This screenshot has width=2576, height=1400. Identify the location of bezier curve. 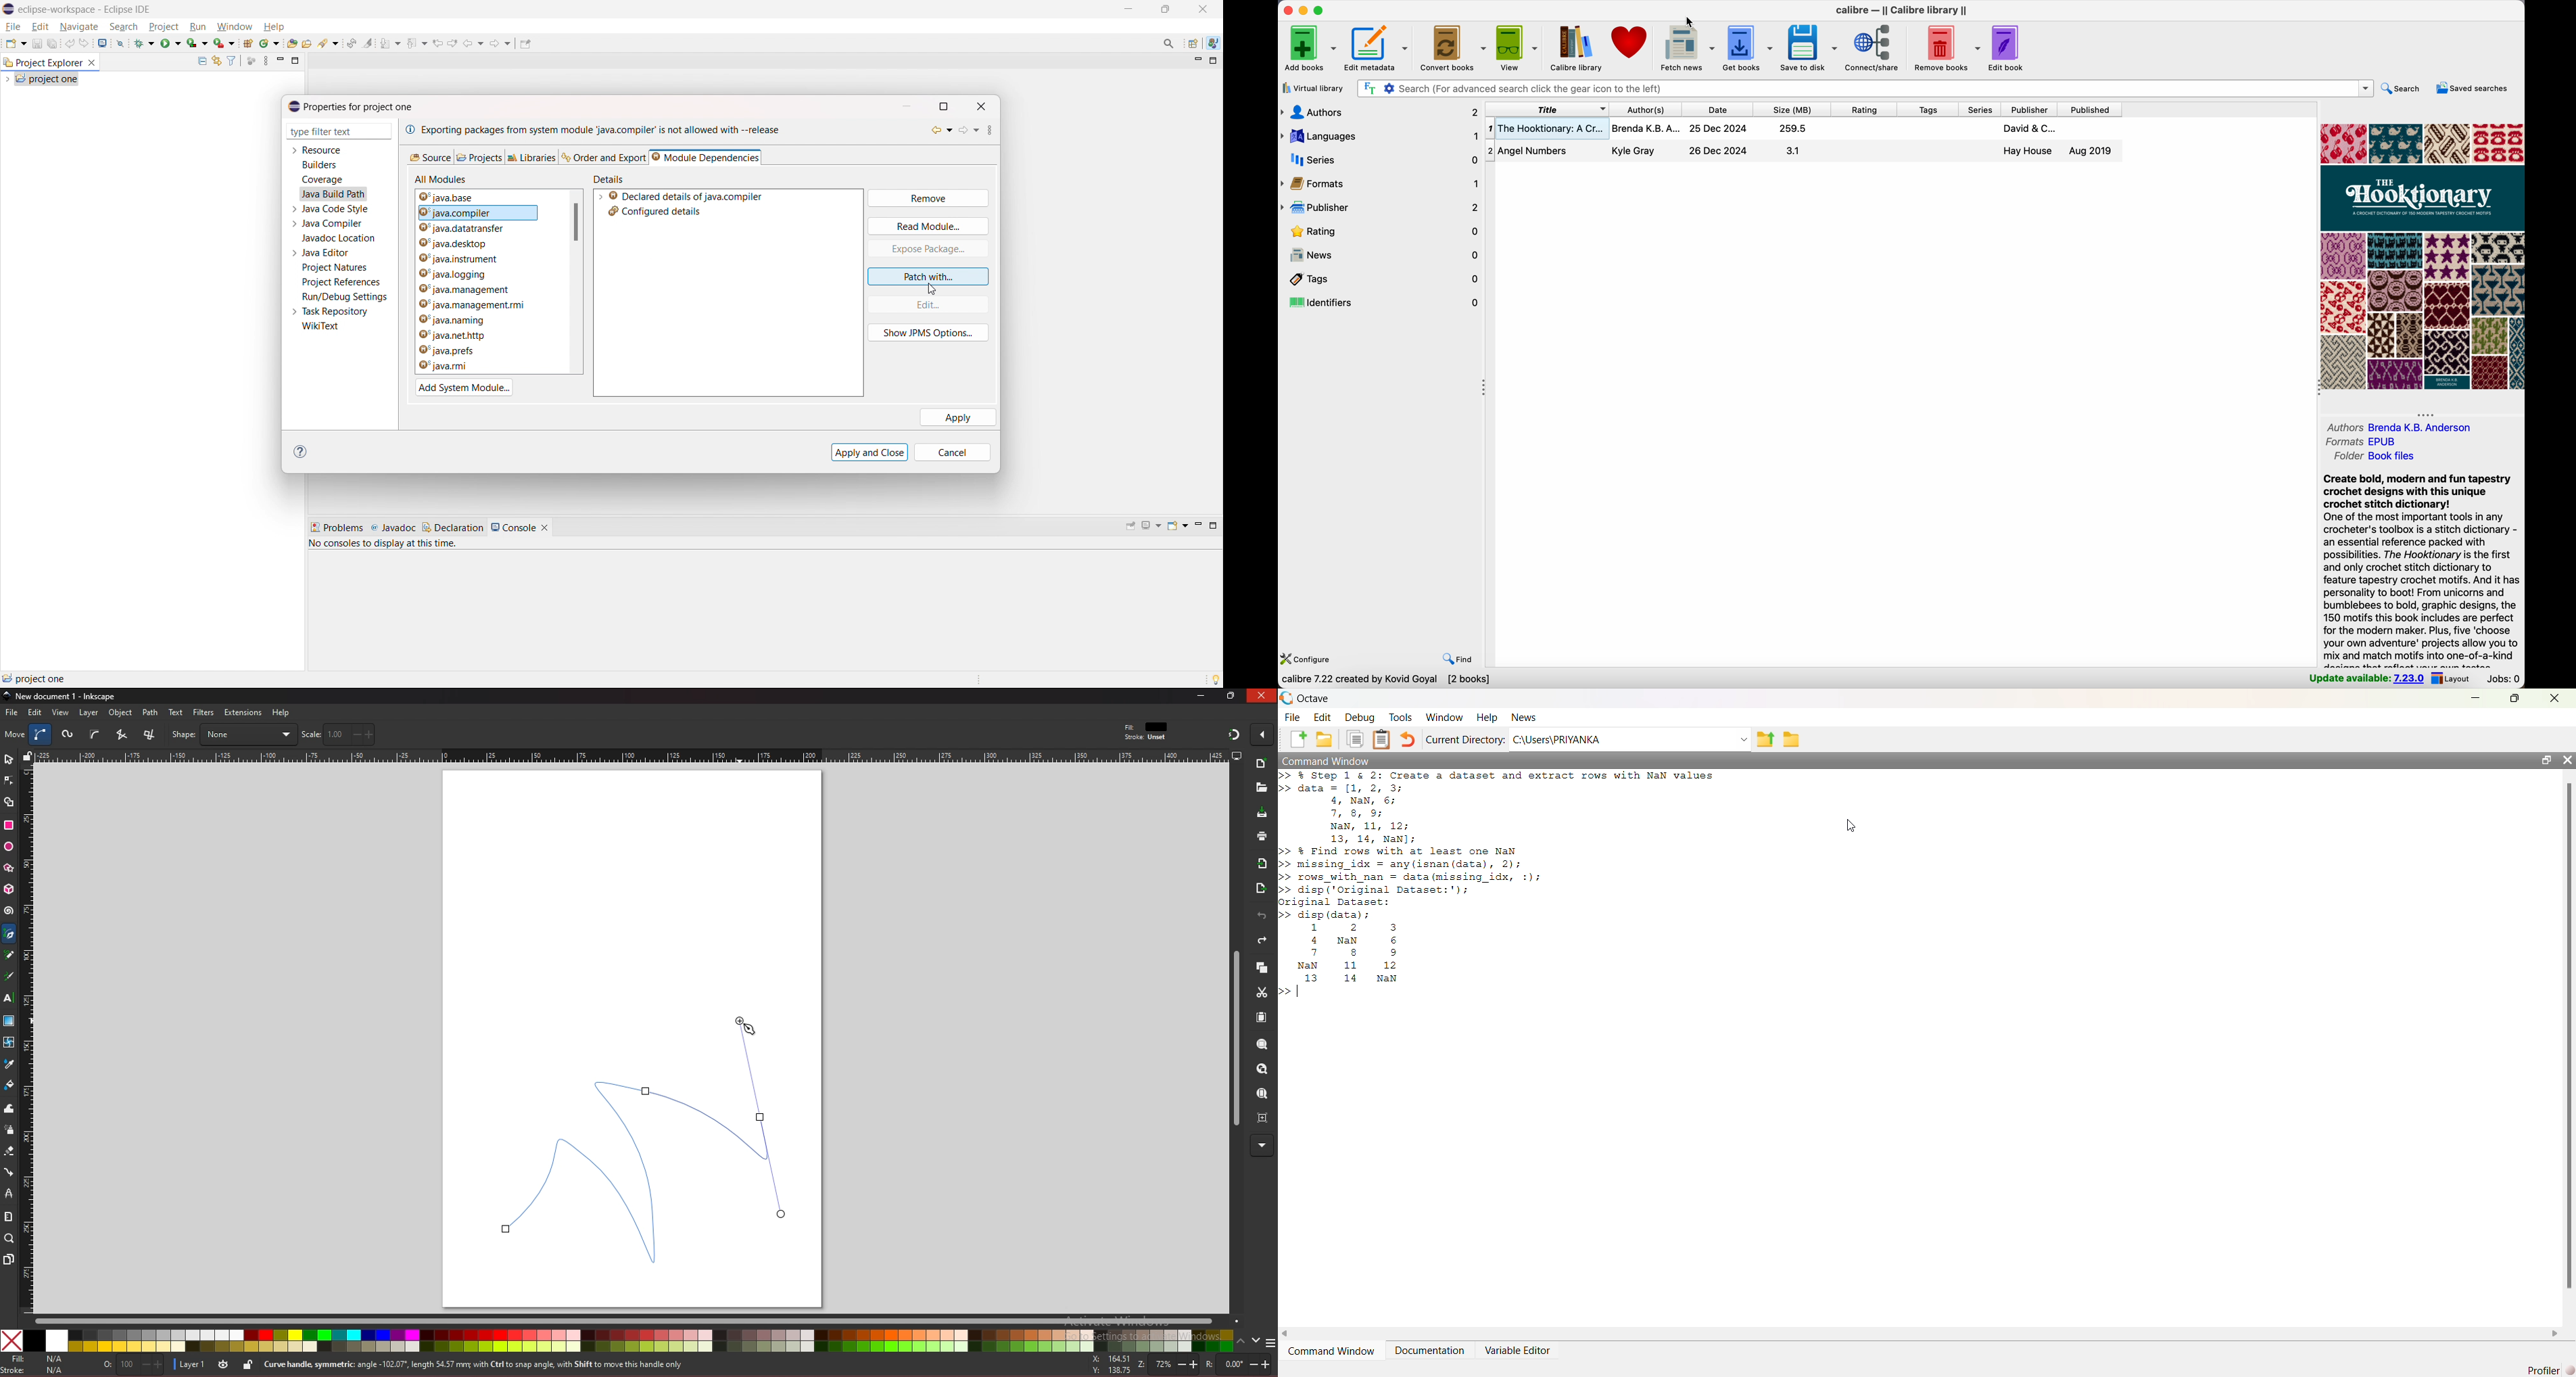
(640, 1137).